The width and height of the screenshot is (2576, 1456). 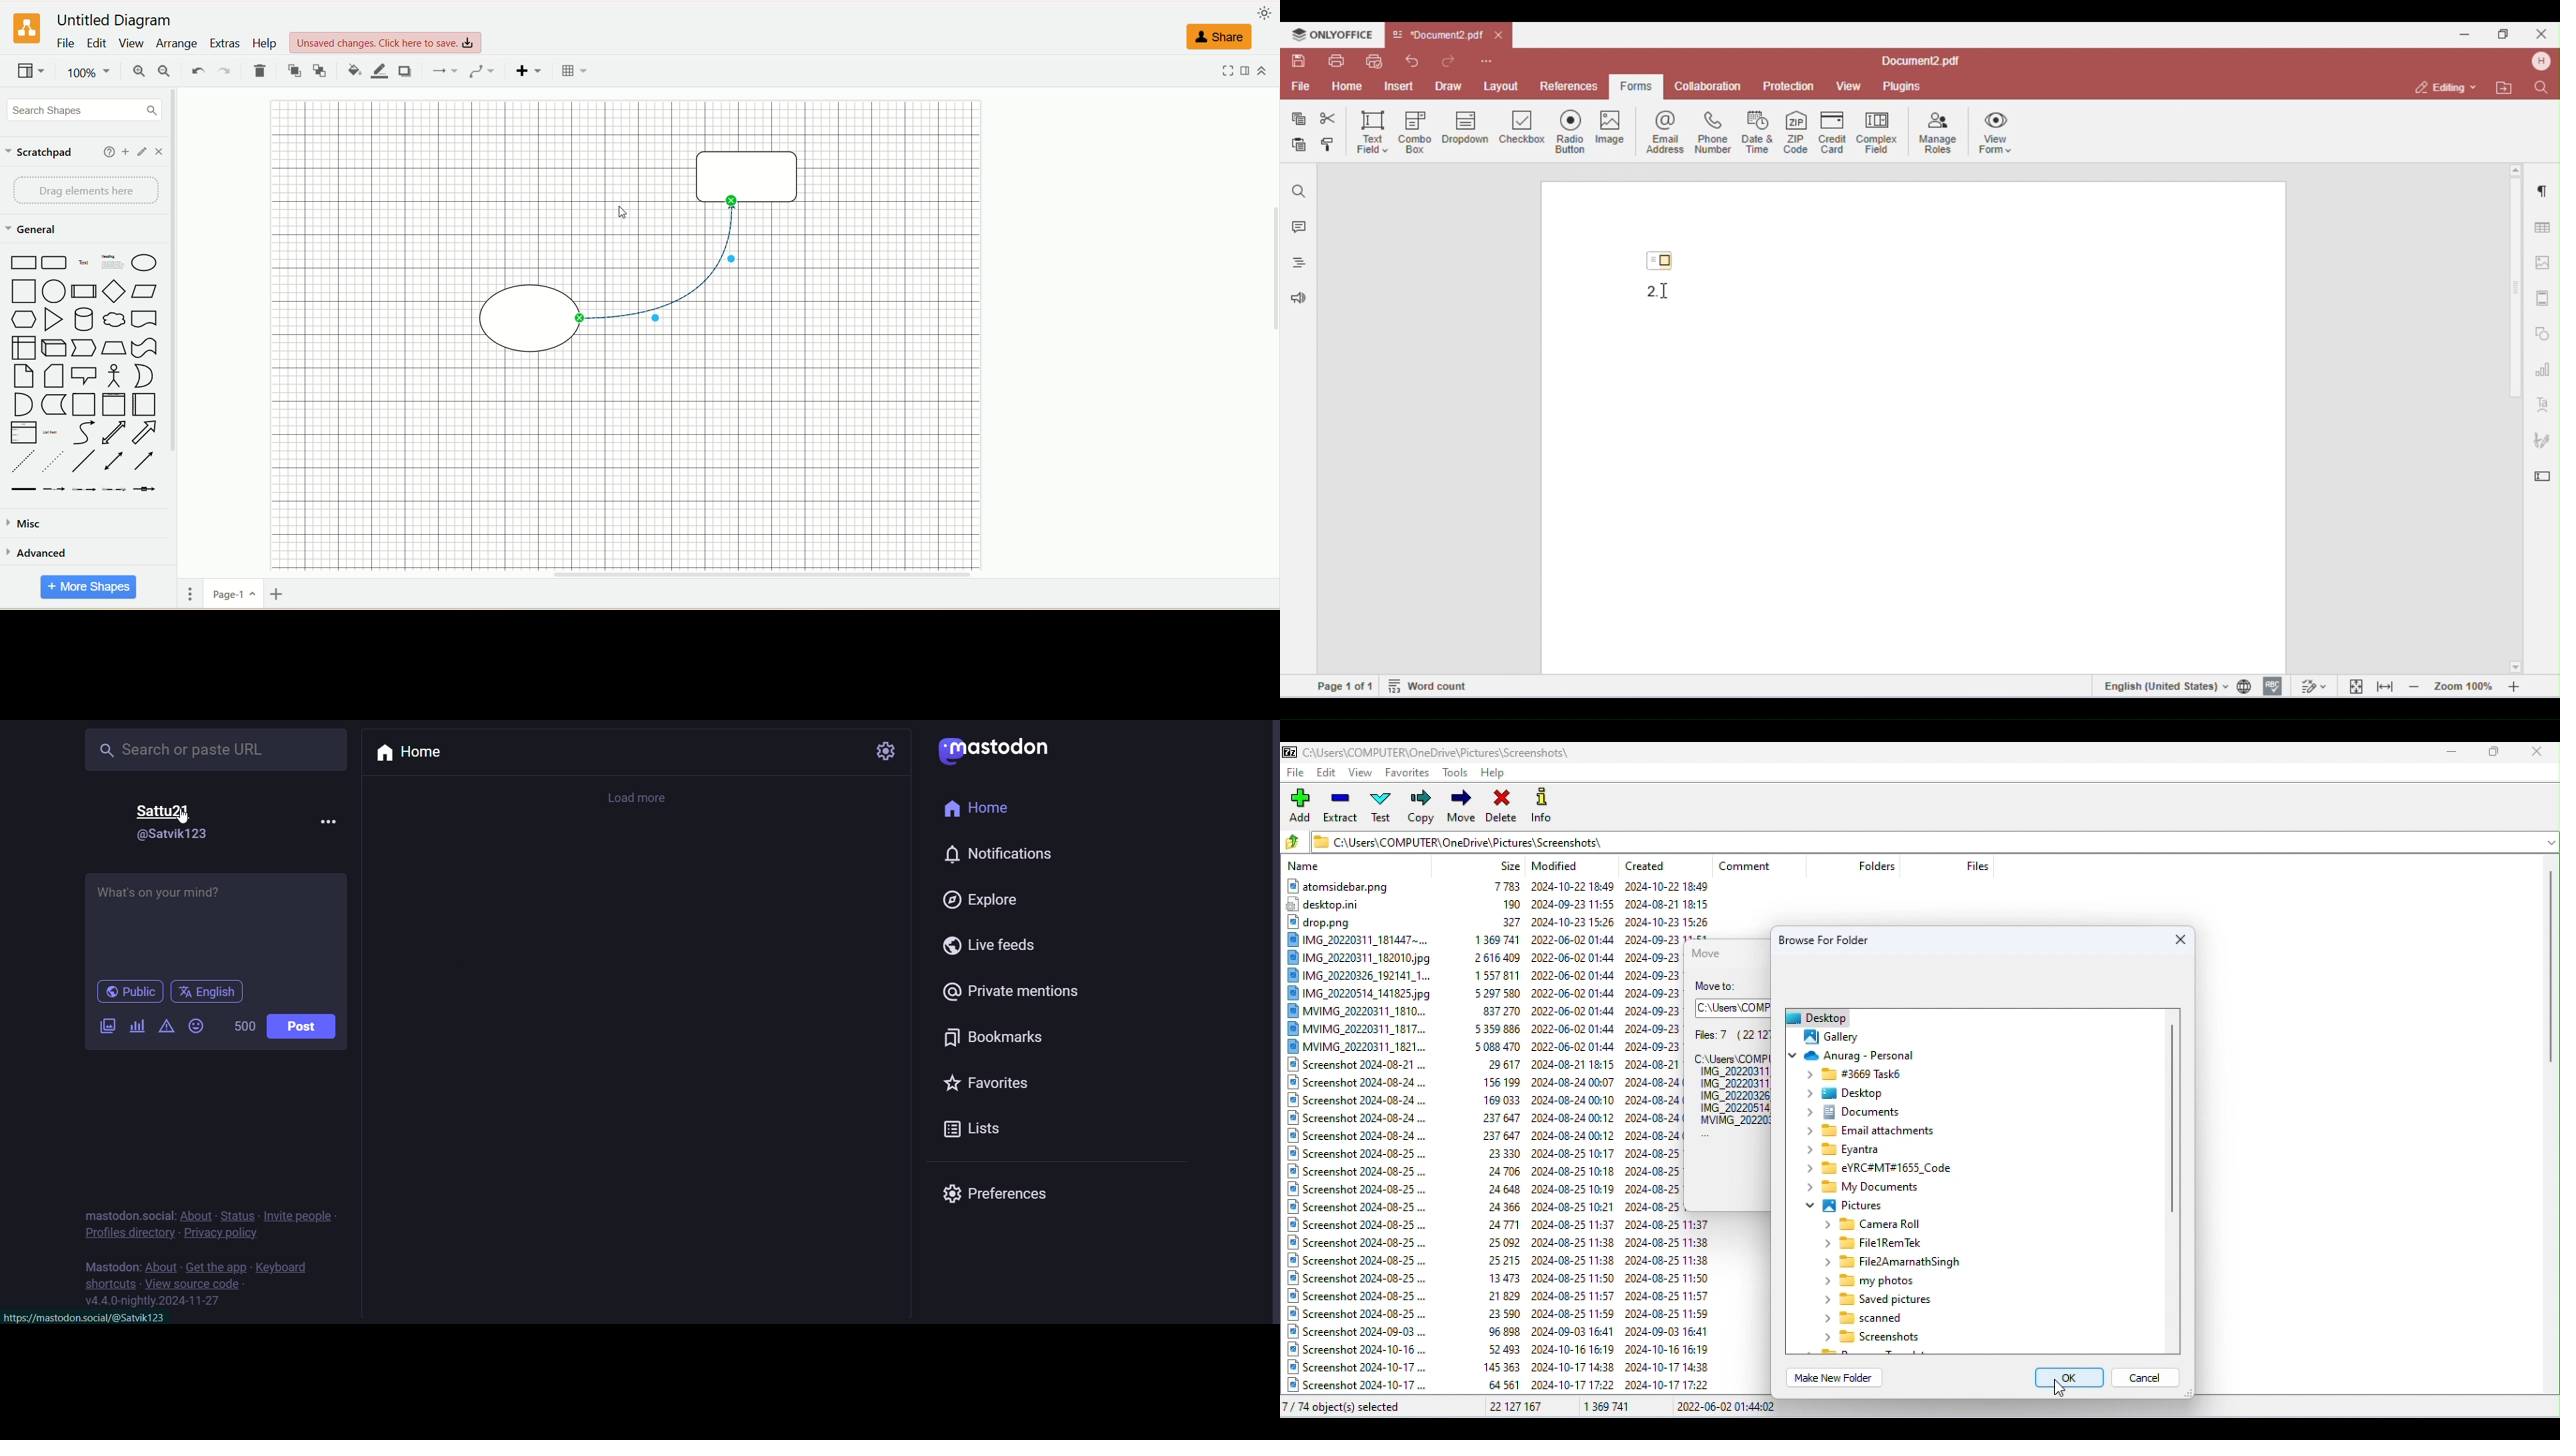 I want to click on bookmarks, so click(x=995, y=1040).